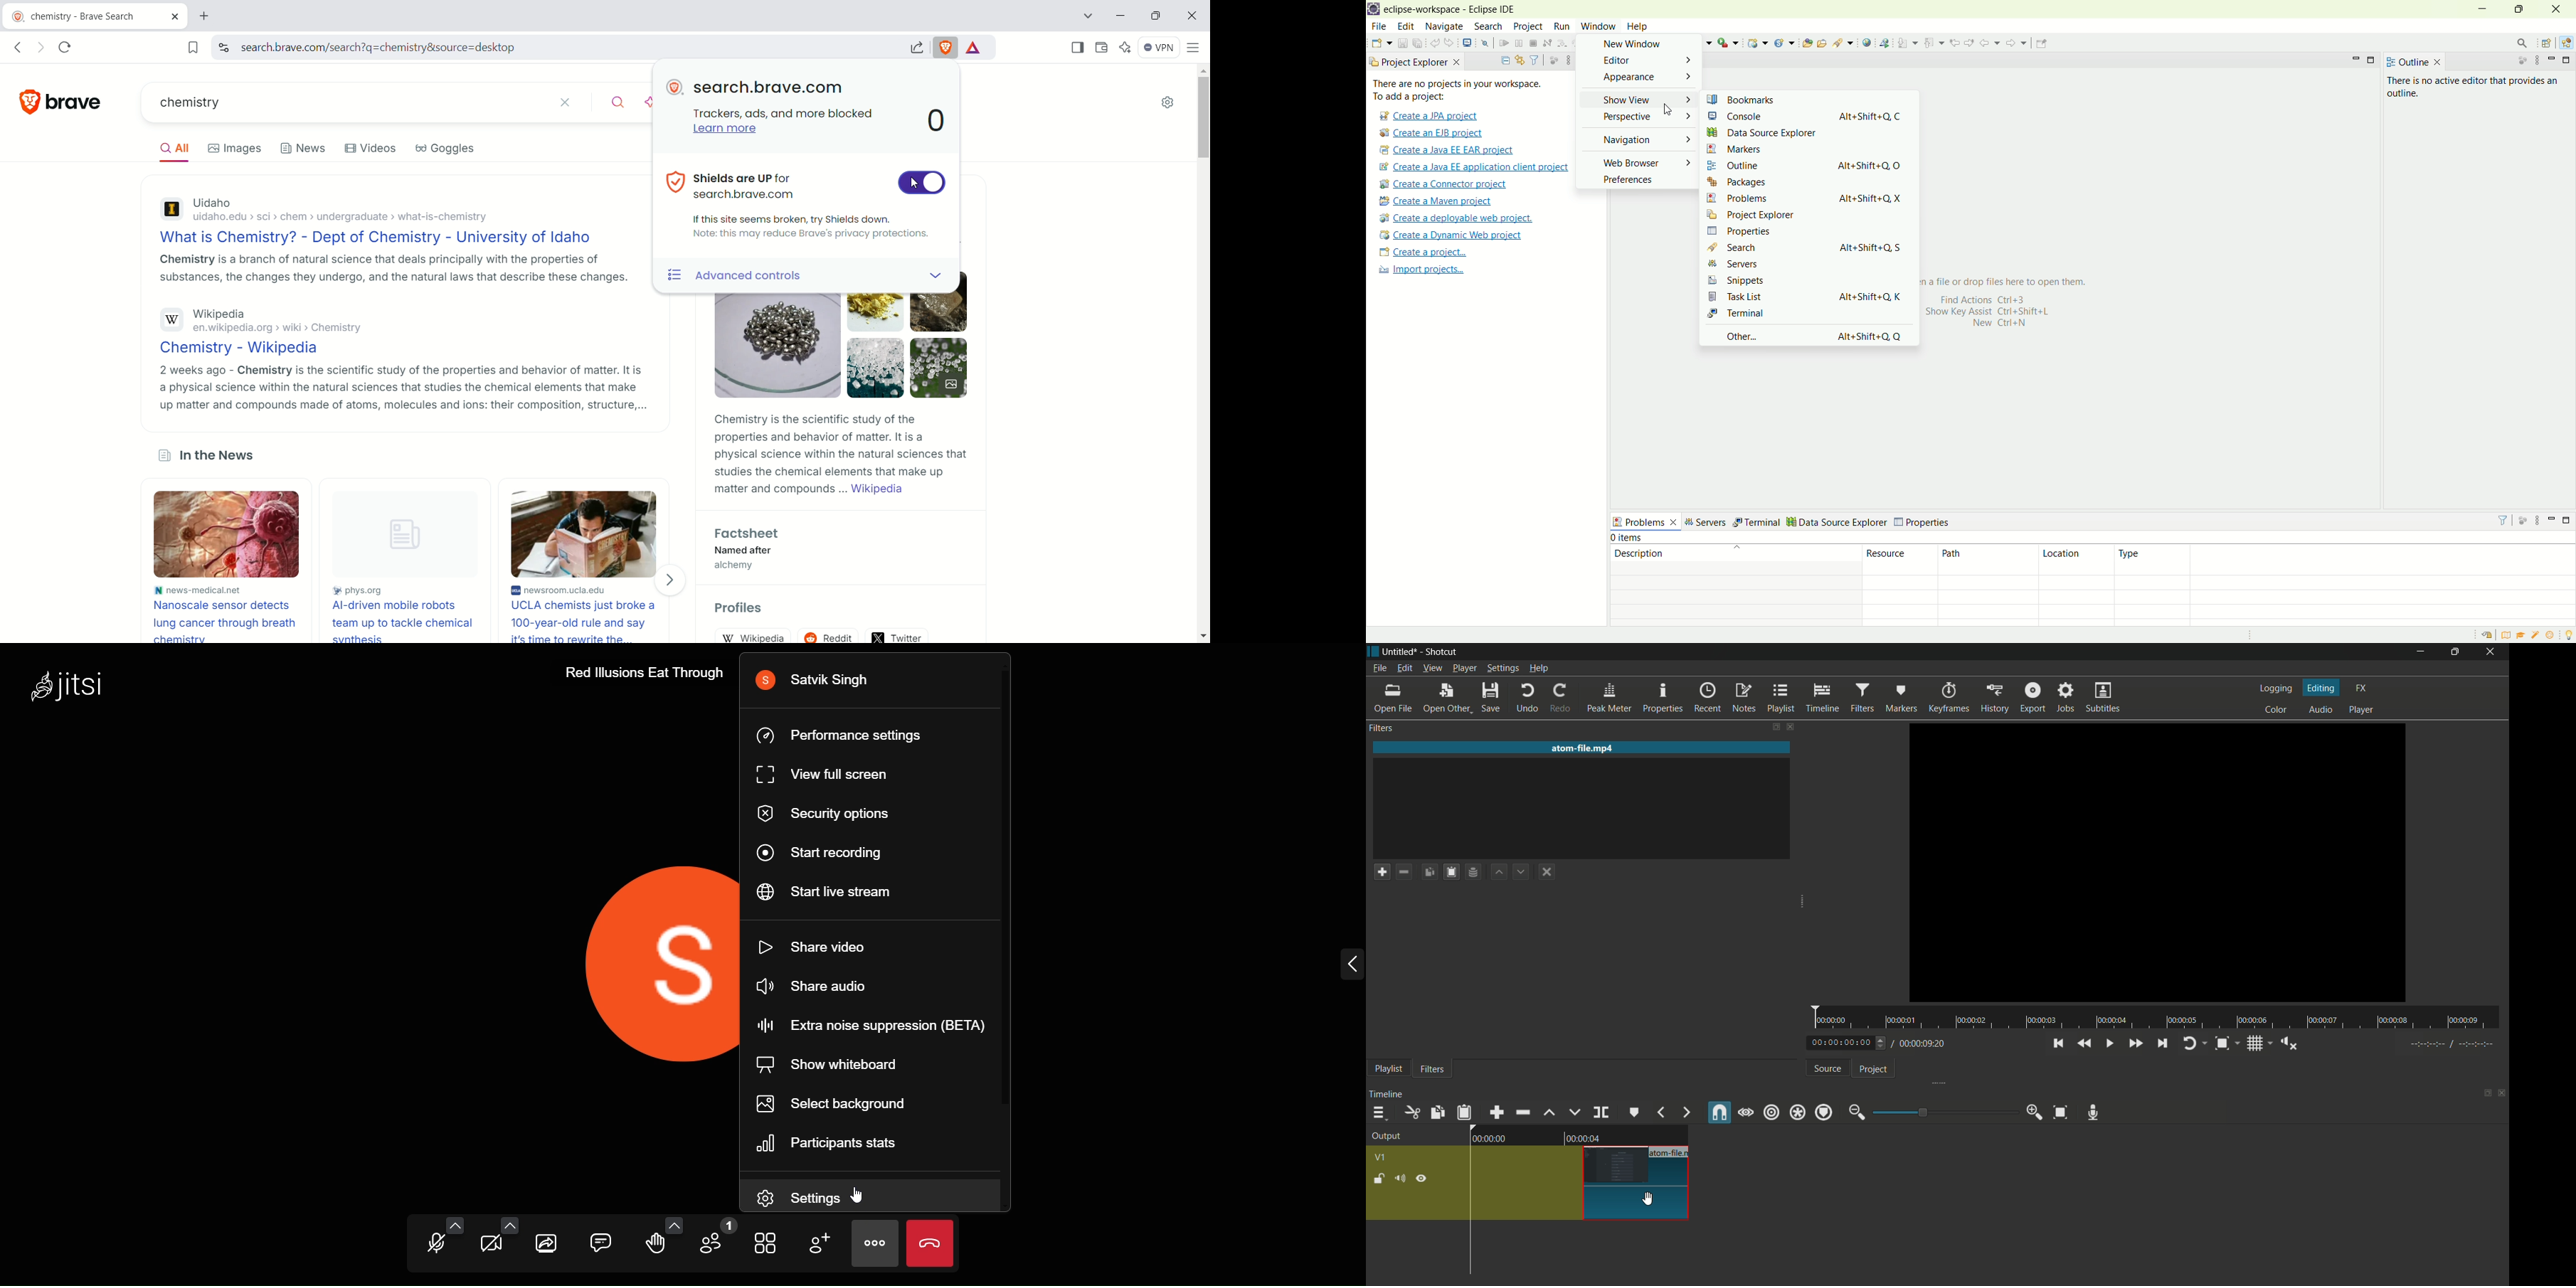 The image size is (2576, 1288). What do you see at coordinates (346, 101) in the screenshot?
I see `chemistry` at bounding box center [346, 101].